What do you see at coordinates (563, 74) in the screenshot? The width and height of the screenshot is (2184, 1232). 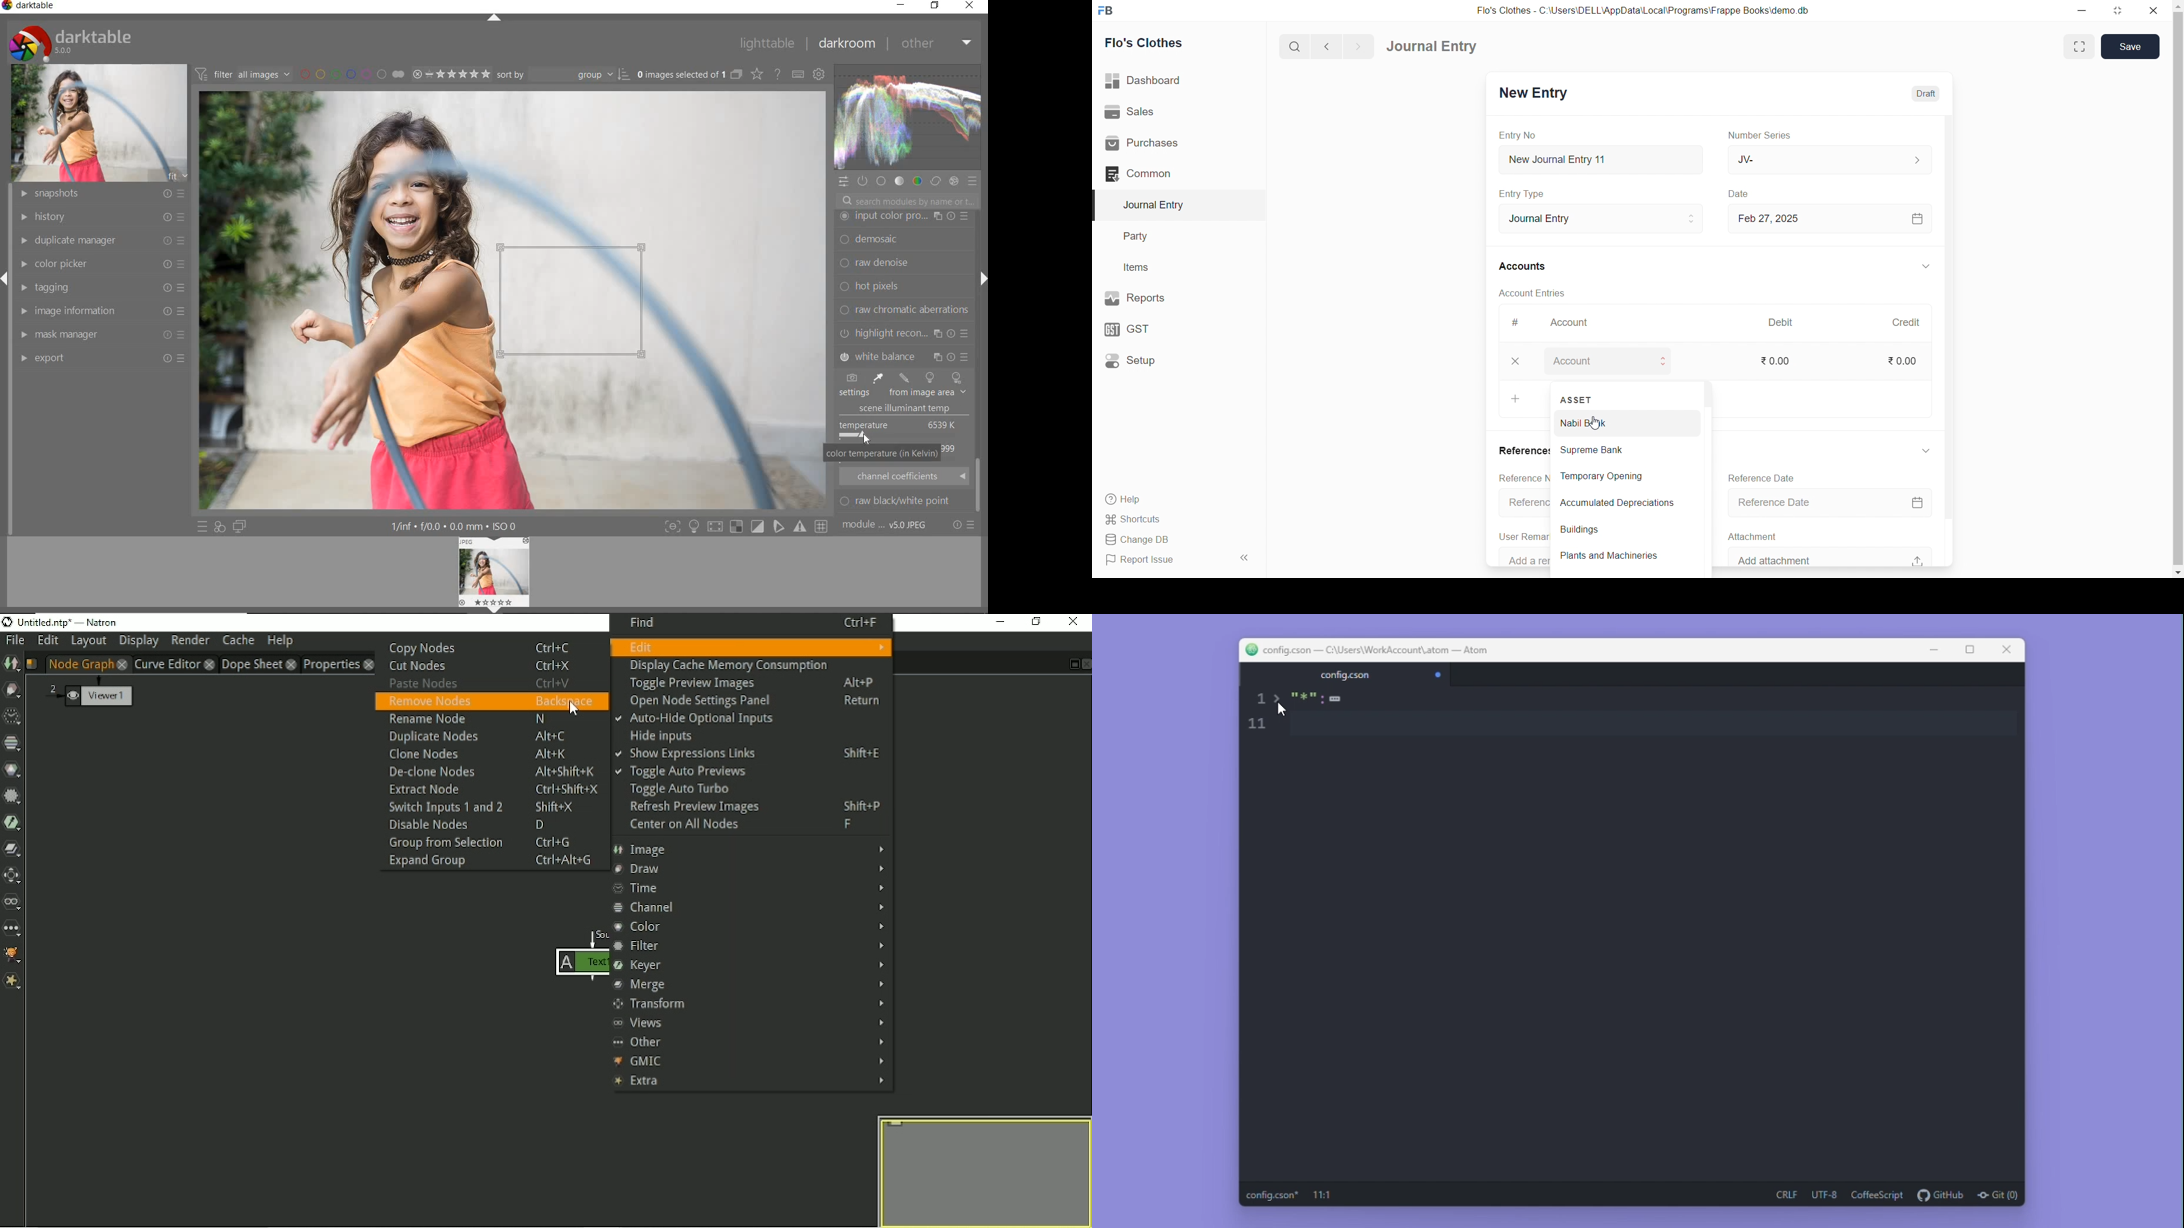 I see `sort` at bounding box center [563, 74].